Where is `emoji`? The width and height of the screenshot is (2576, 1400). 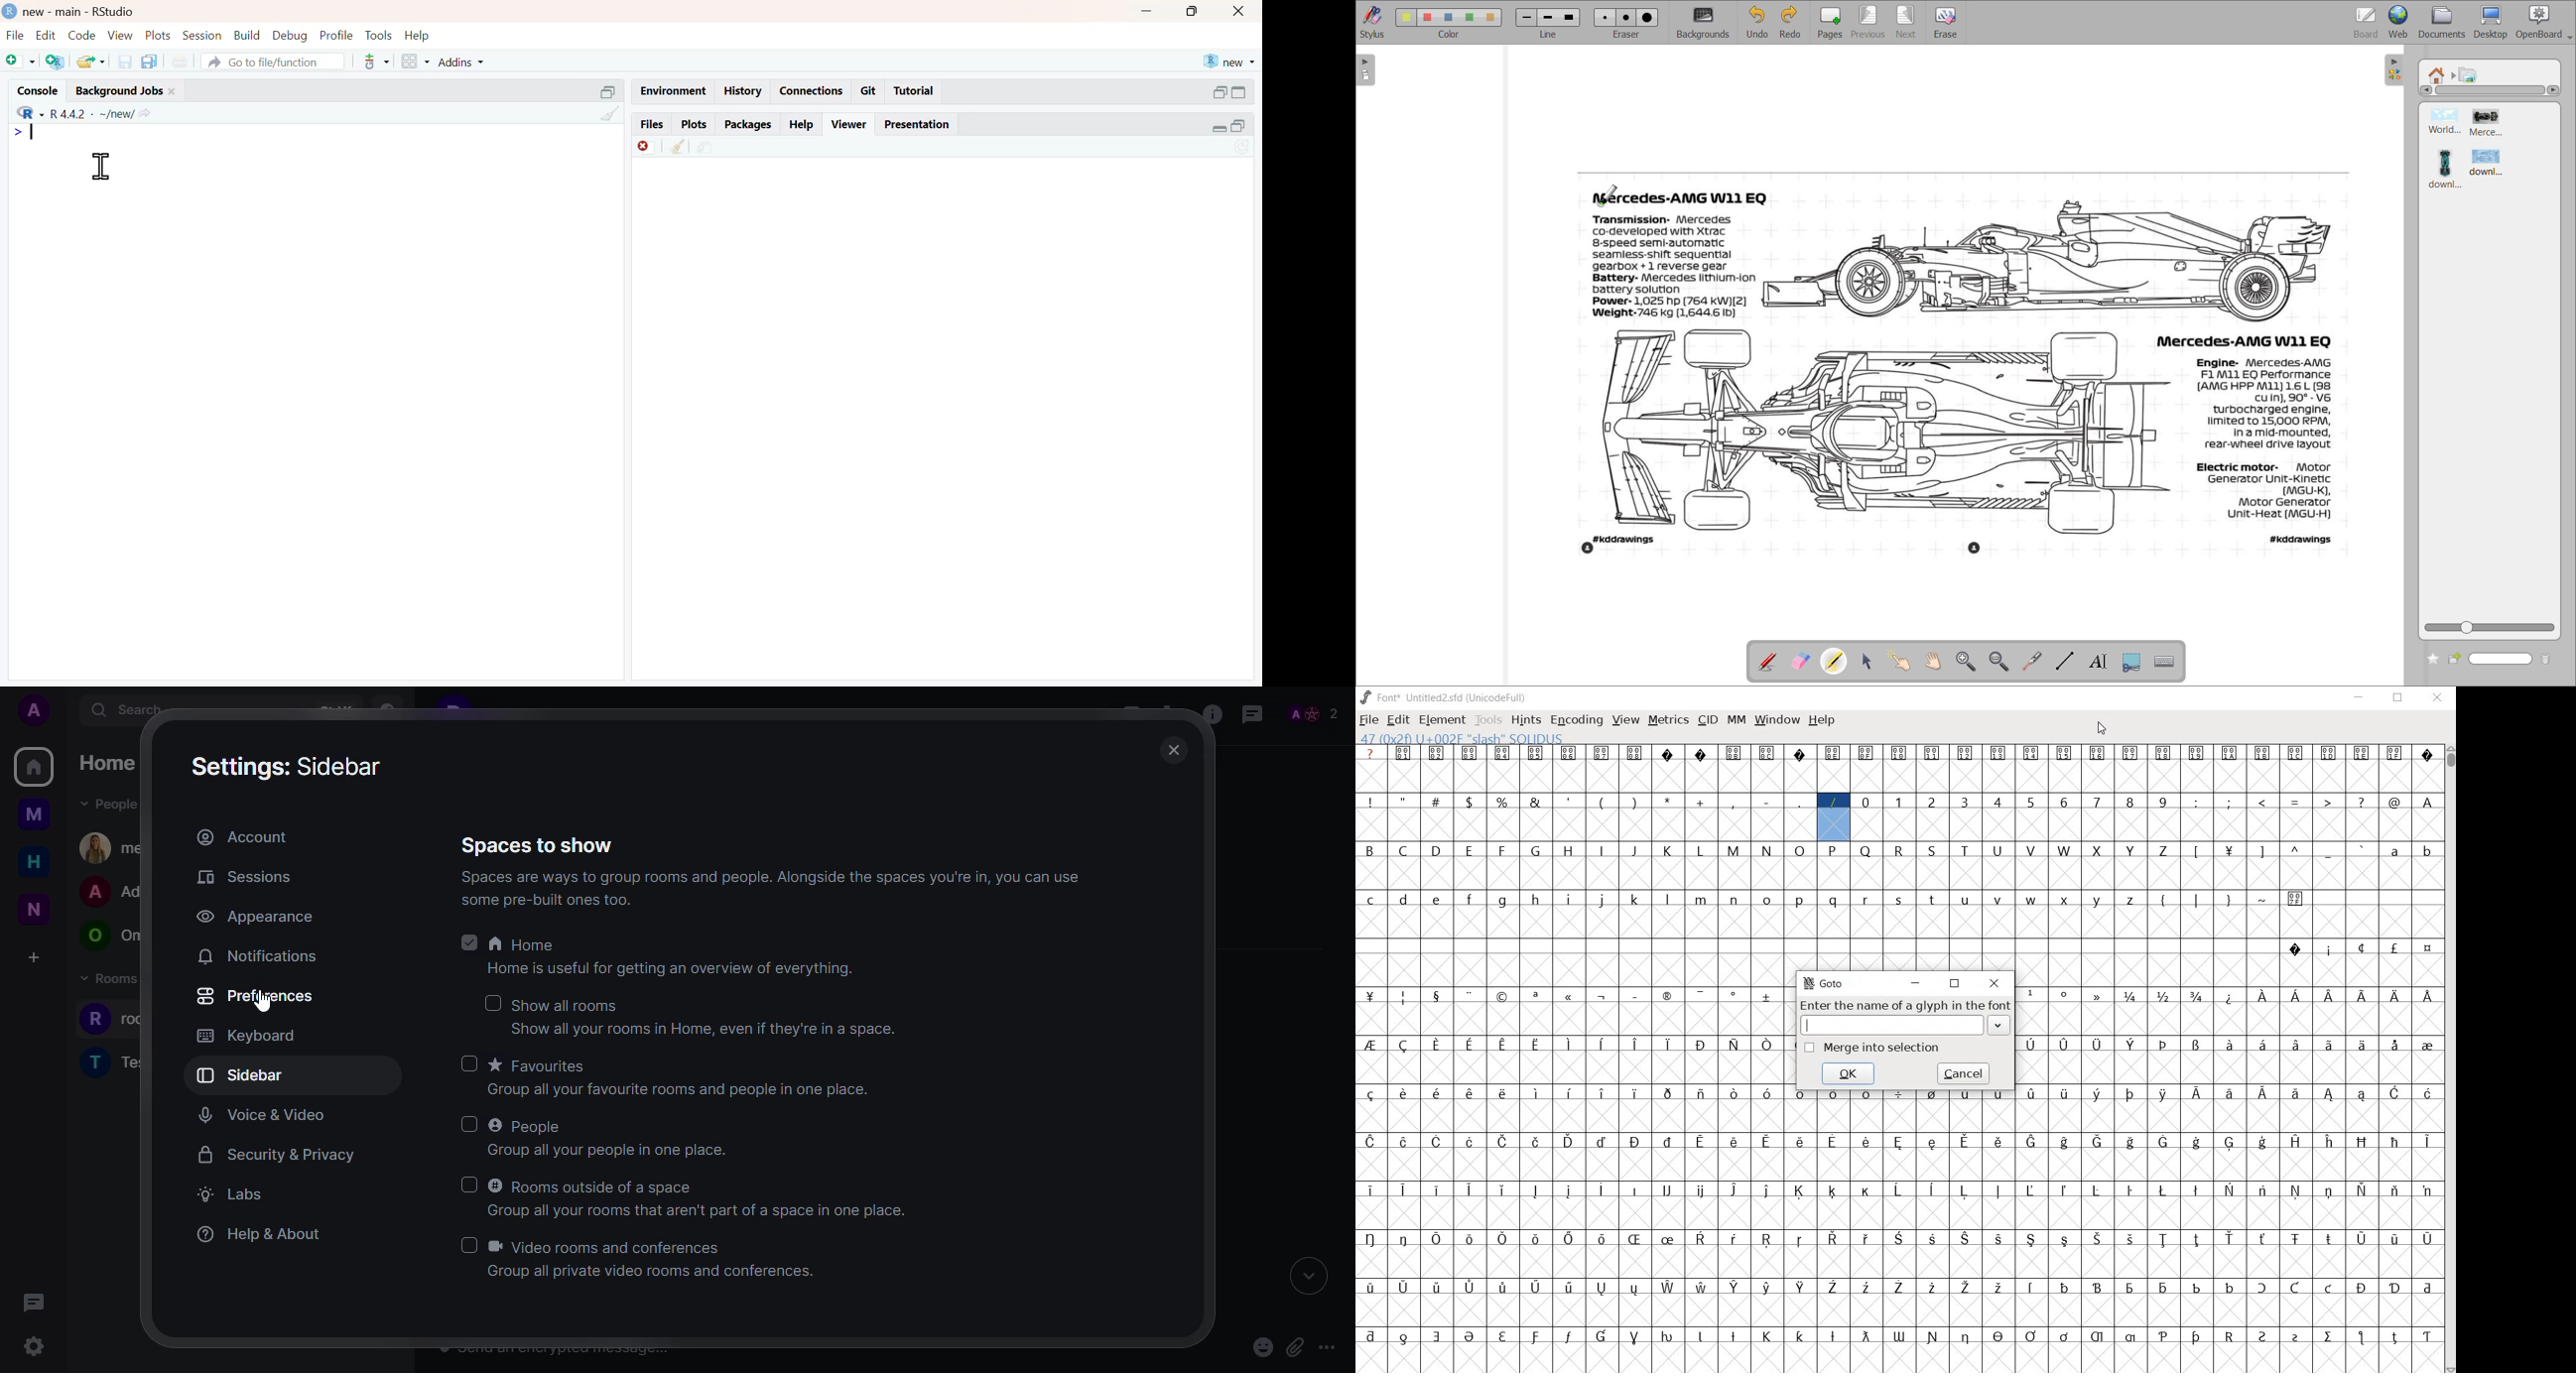
emoji is located at coordinates (1262, 1349).